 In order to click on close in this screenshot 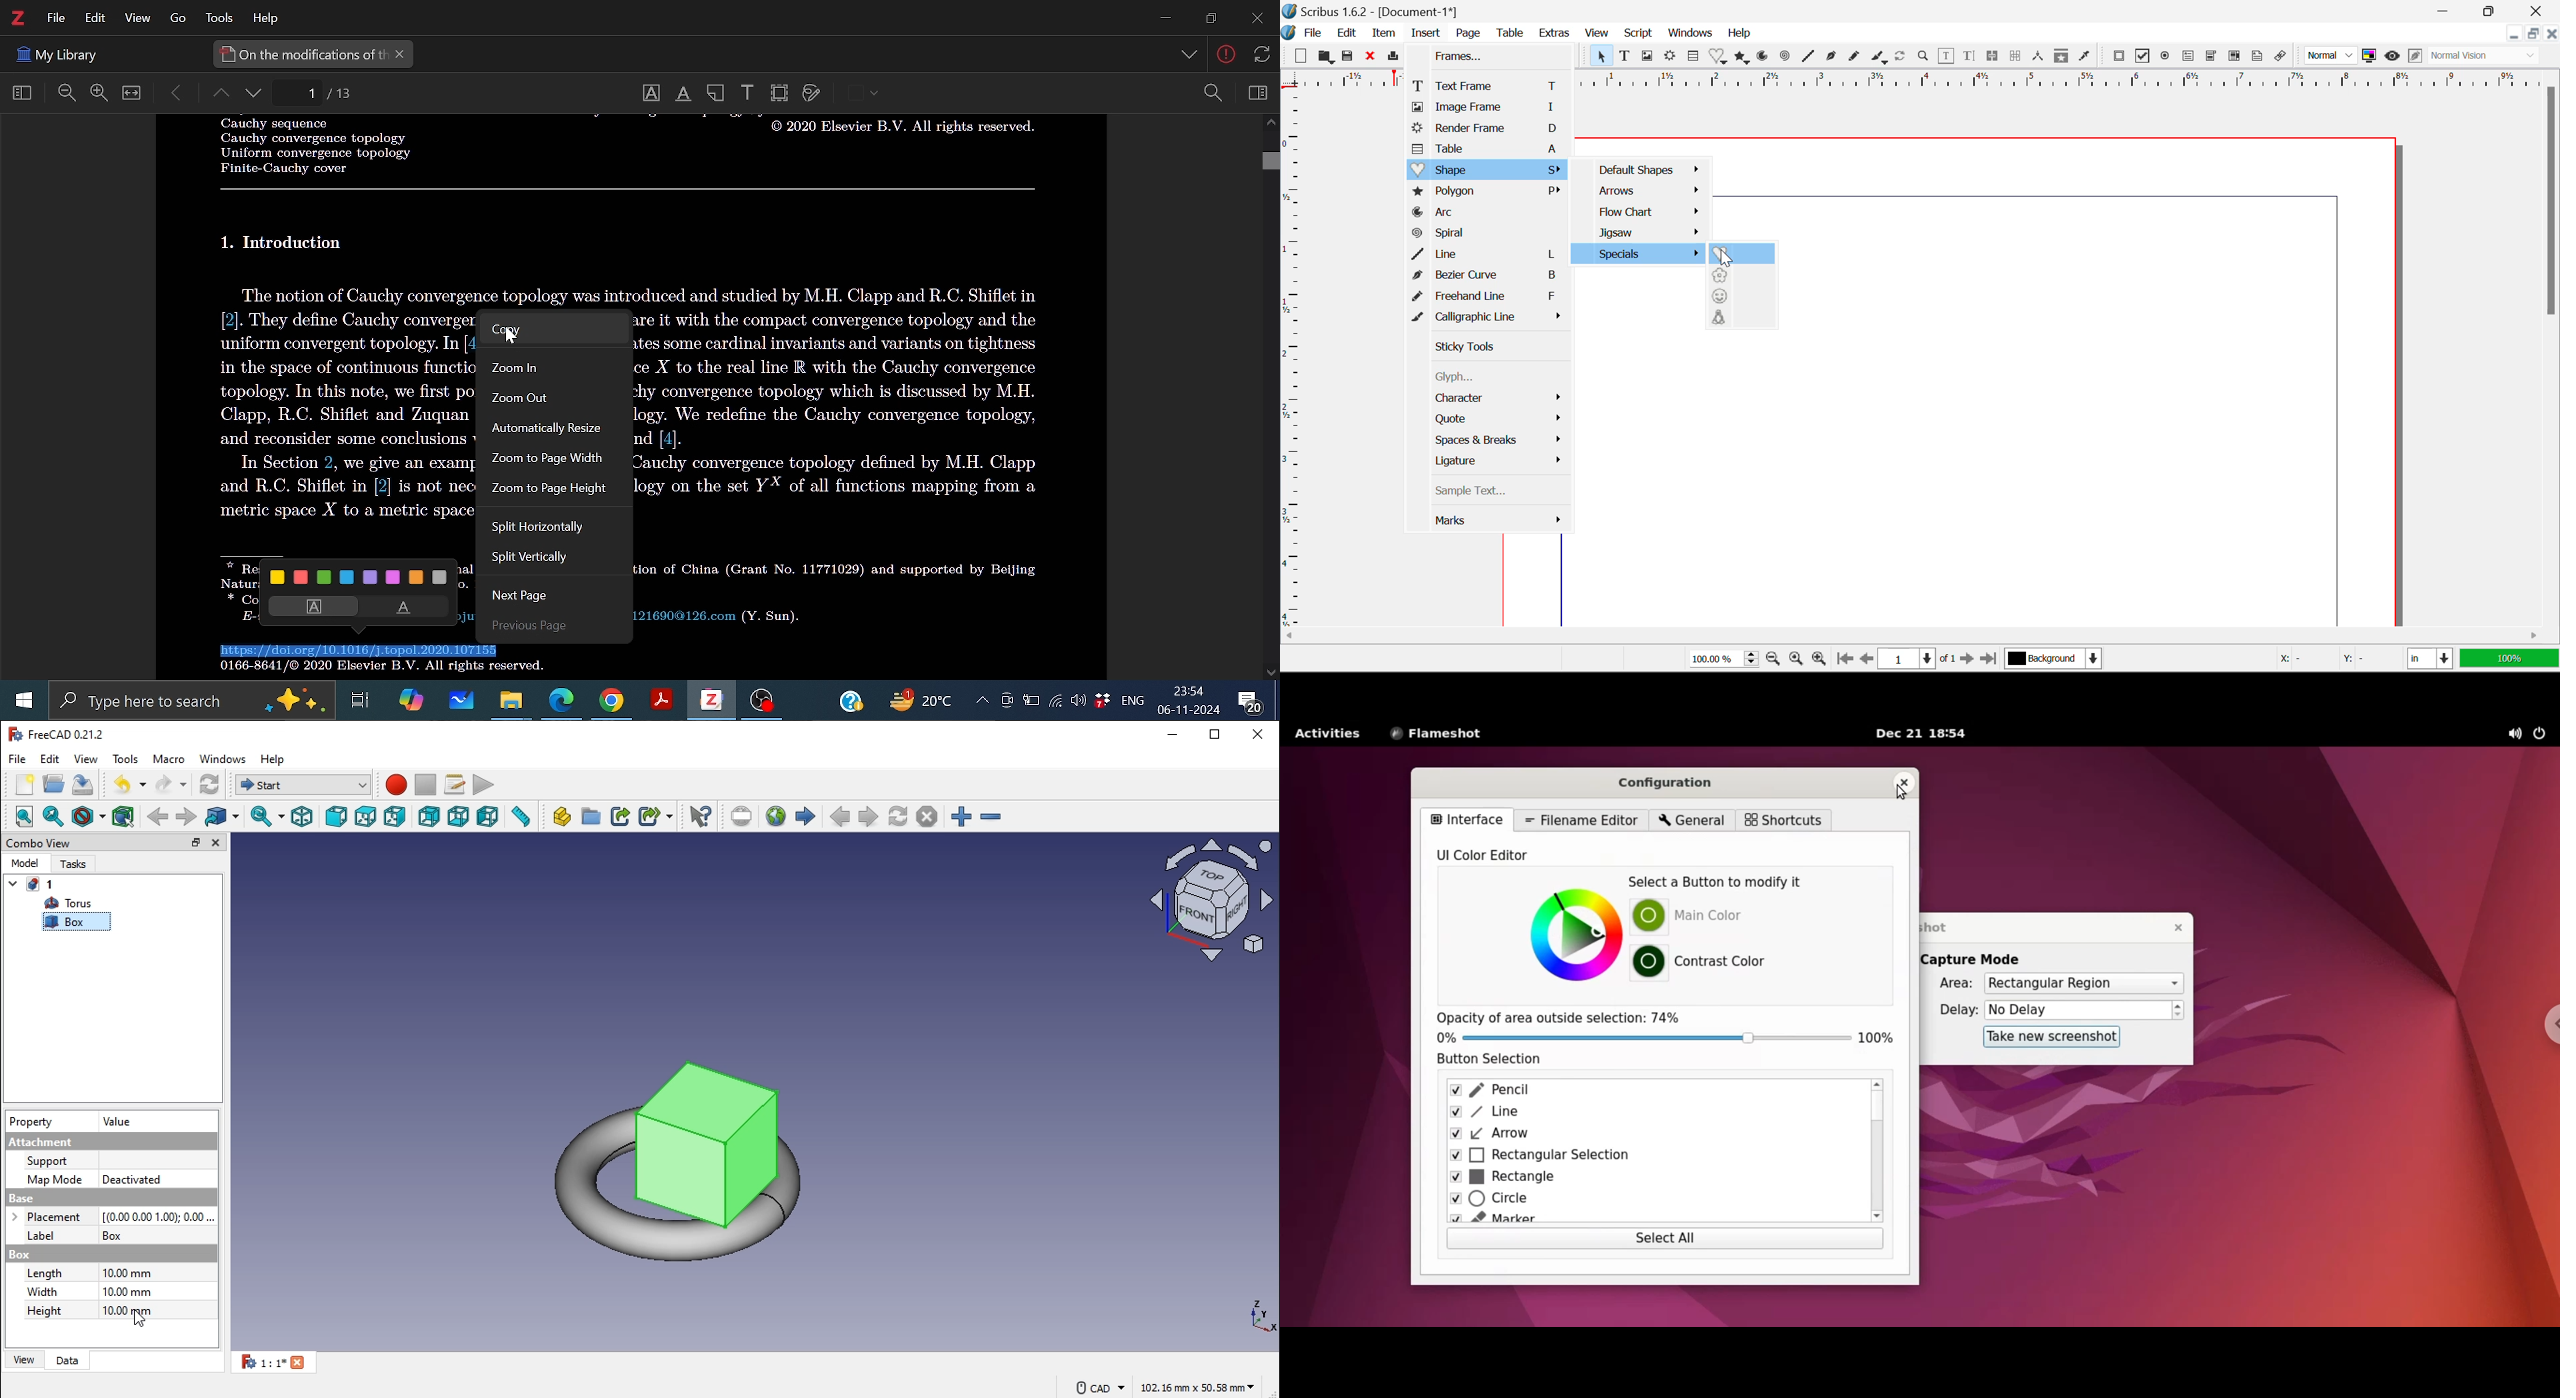, I will do `click(216, 843)`.